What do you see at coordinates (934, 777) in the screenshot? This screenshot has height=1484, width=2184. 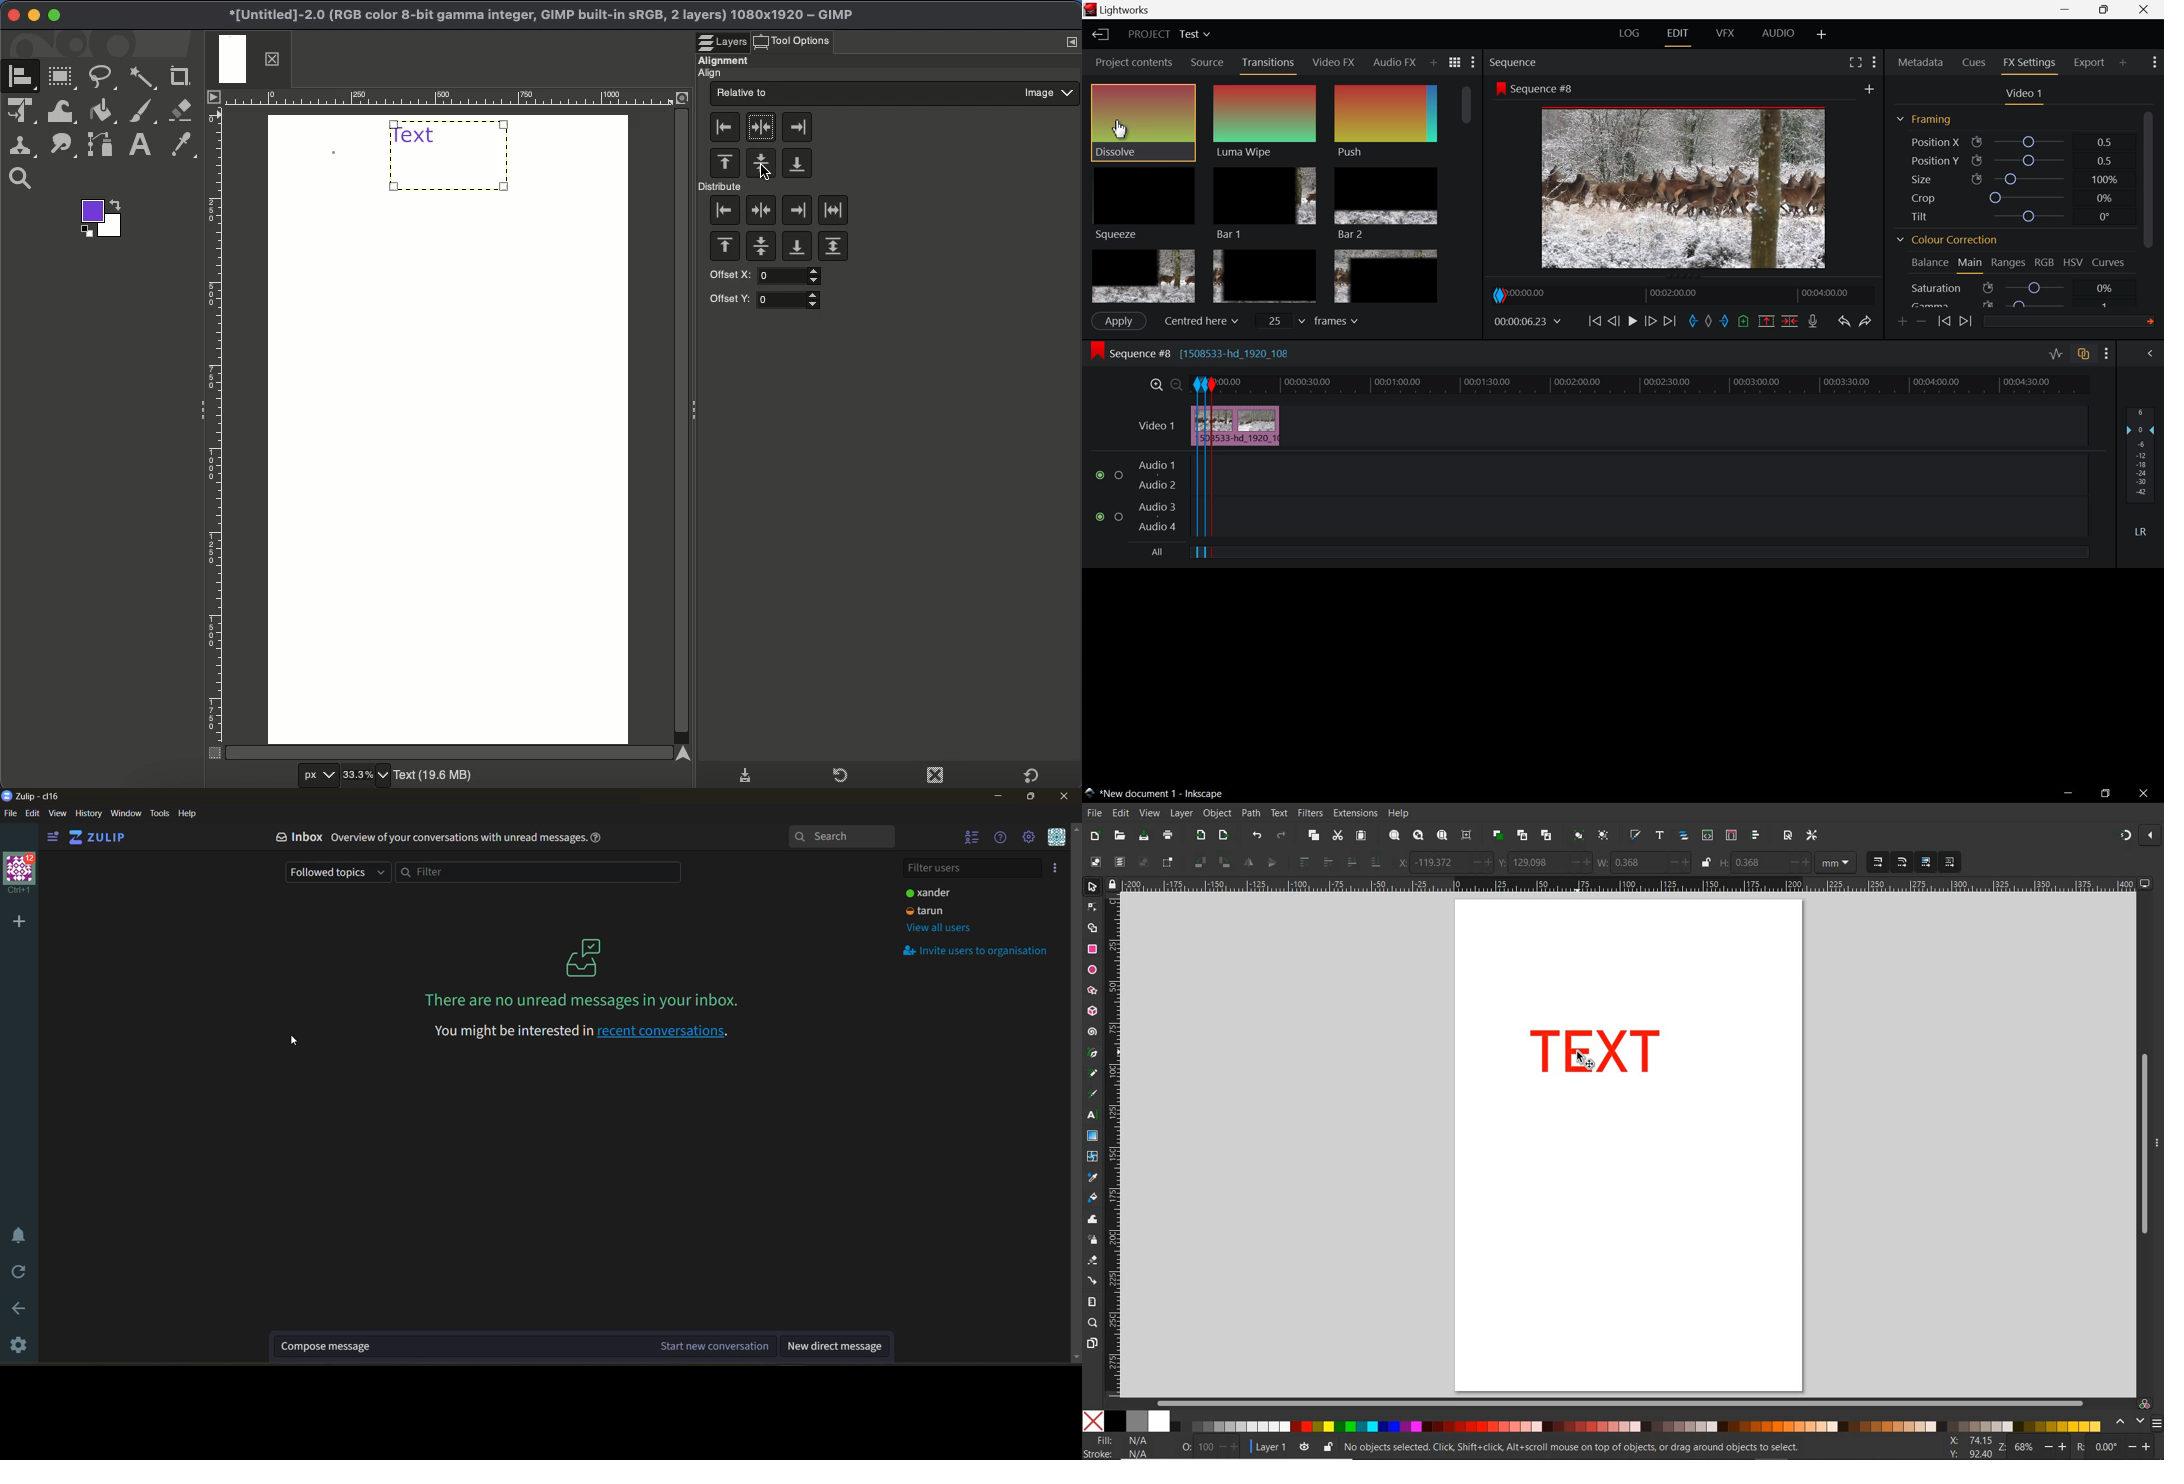 I see `Duplicate` at bounding box center [934, 777].